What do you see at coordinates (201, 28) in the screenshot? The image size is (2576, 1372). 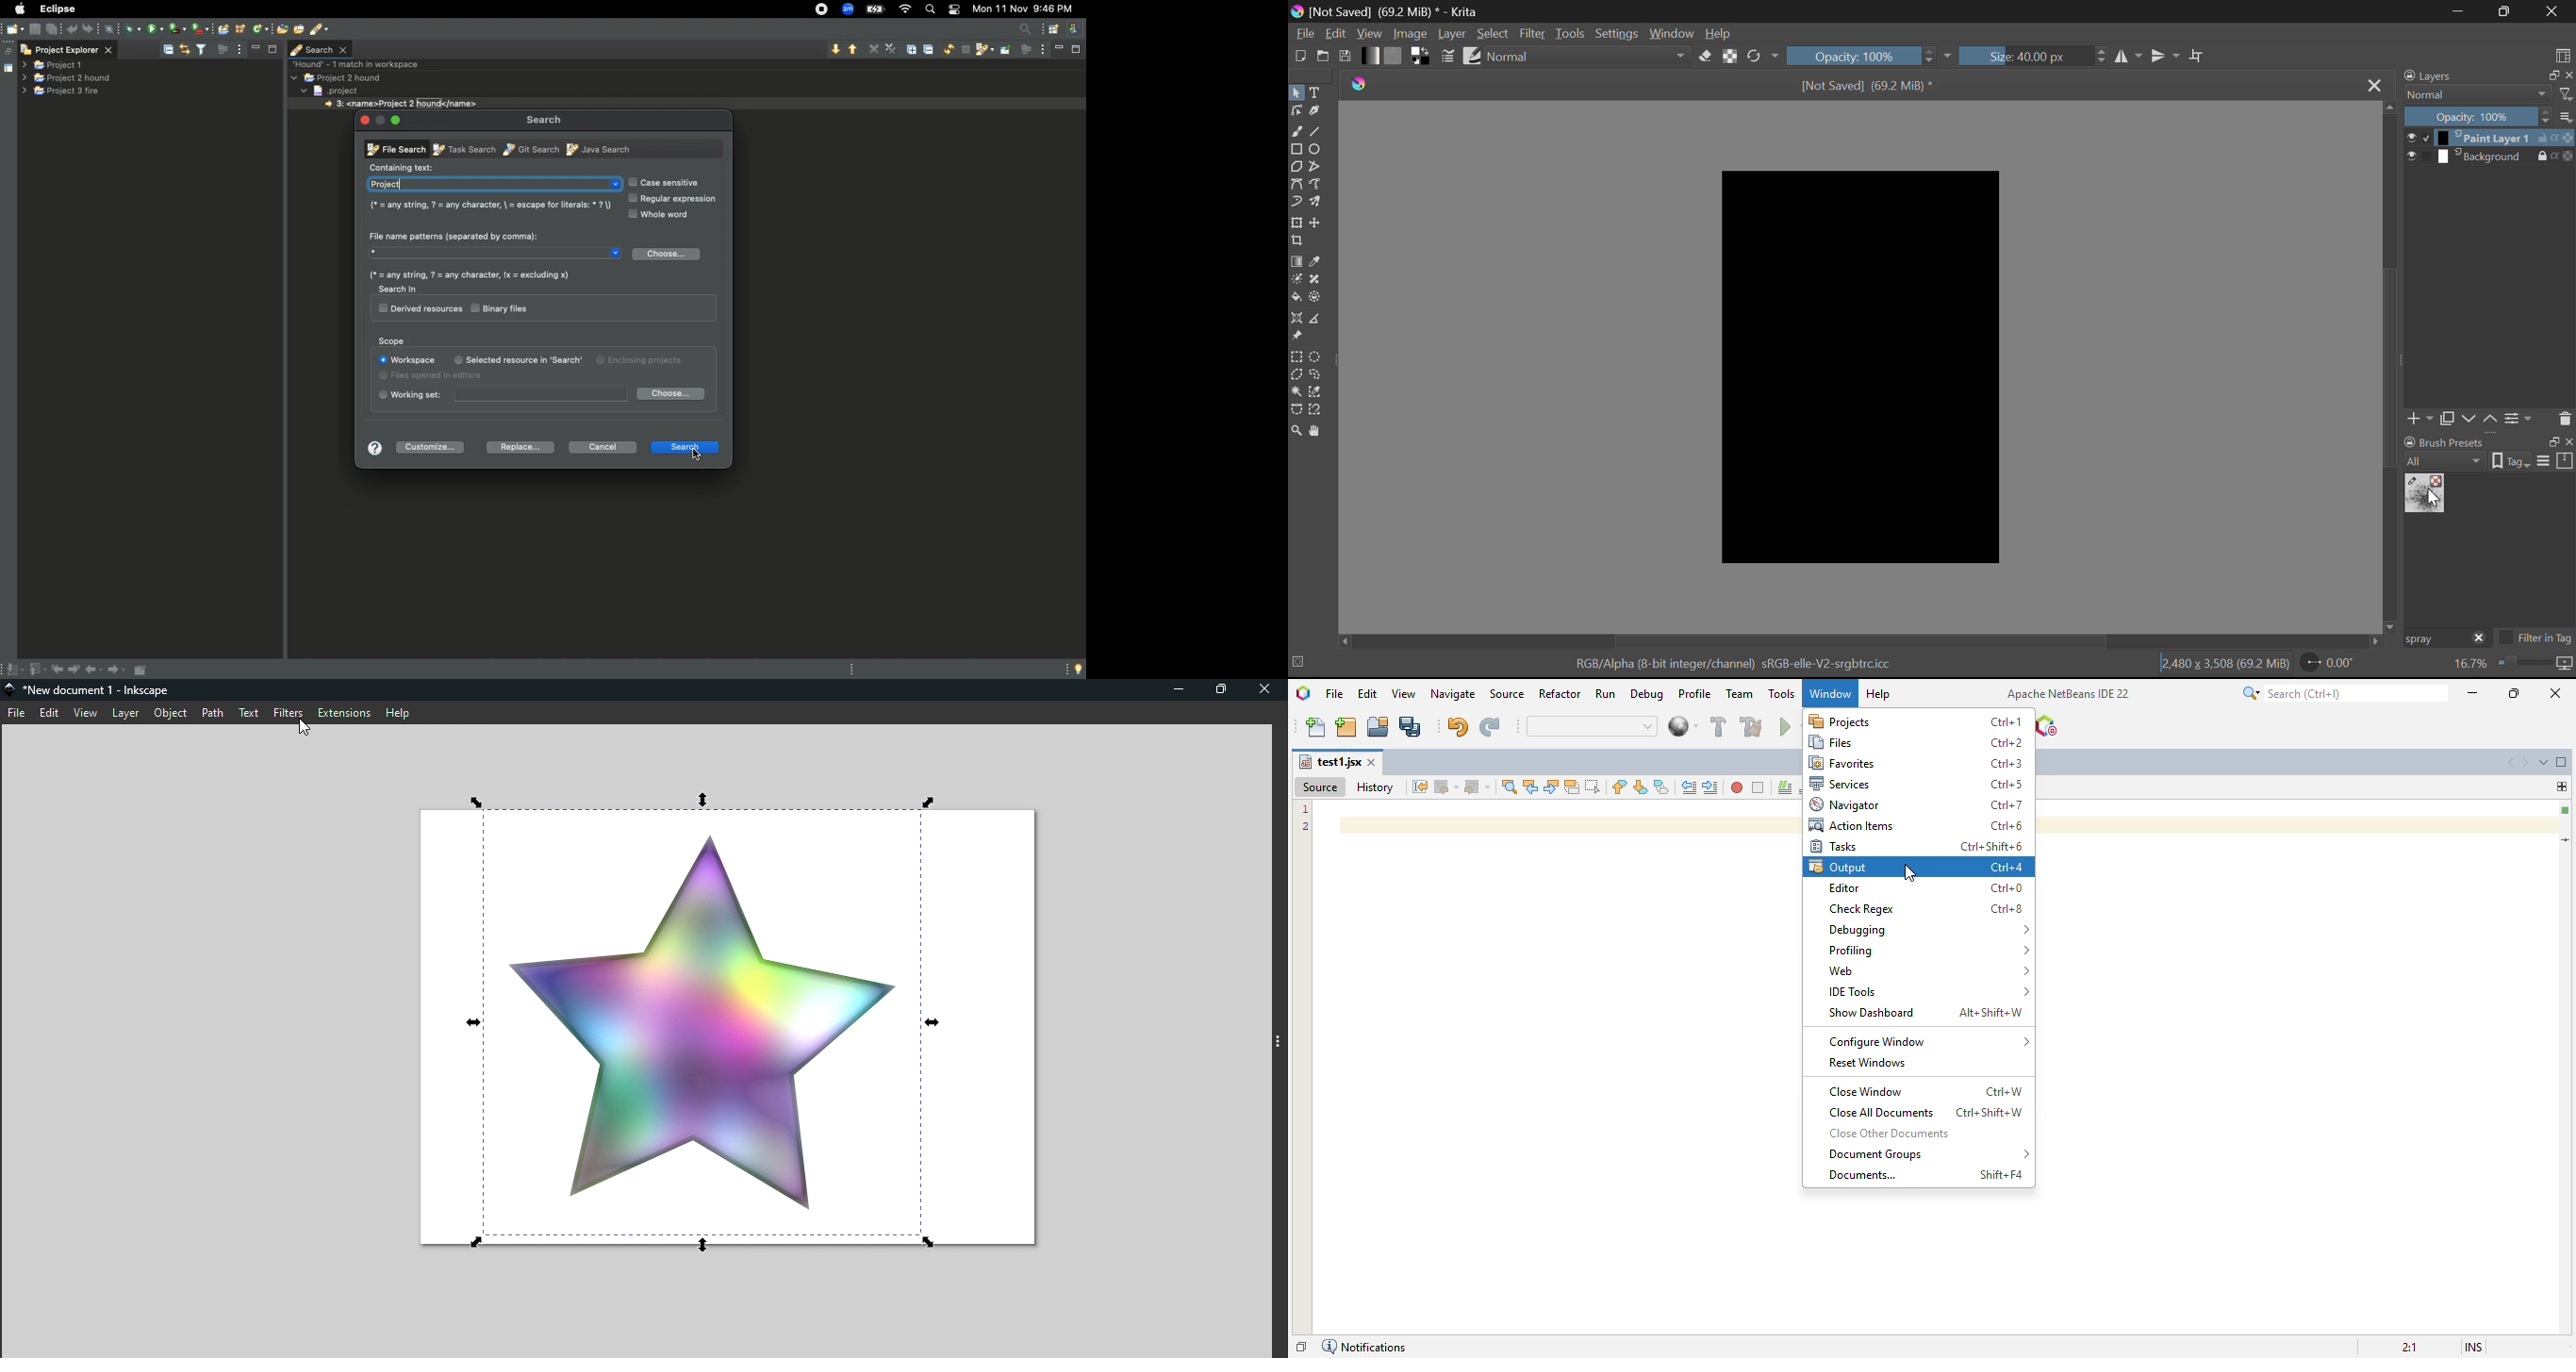 I see `run last tool` at bounding box center [201, 28].